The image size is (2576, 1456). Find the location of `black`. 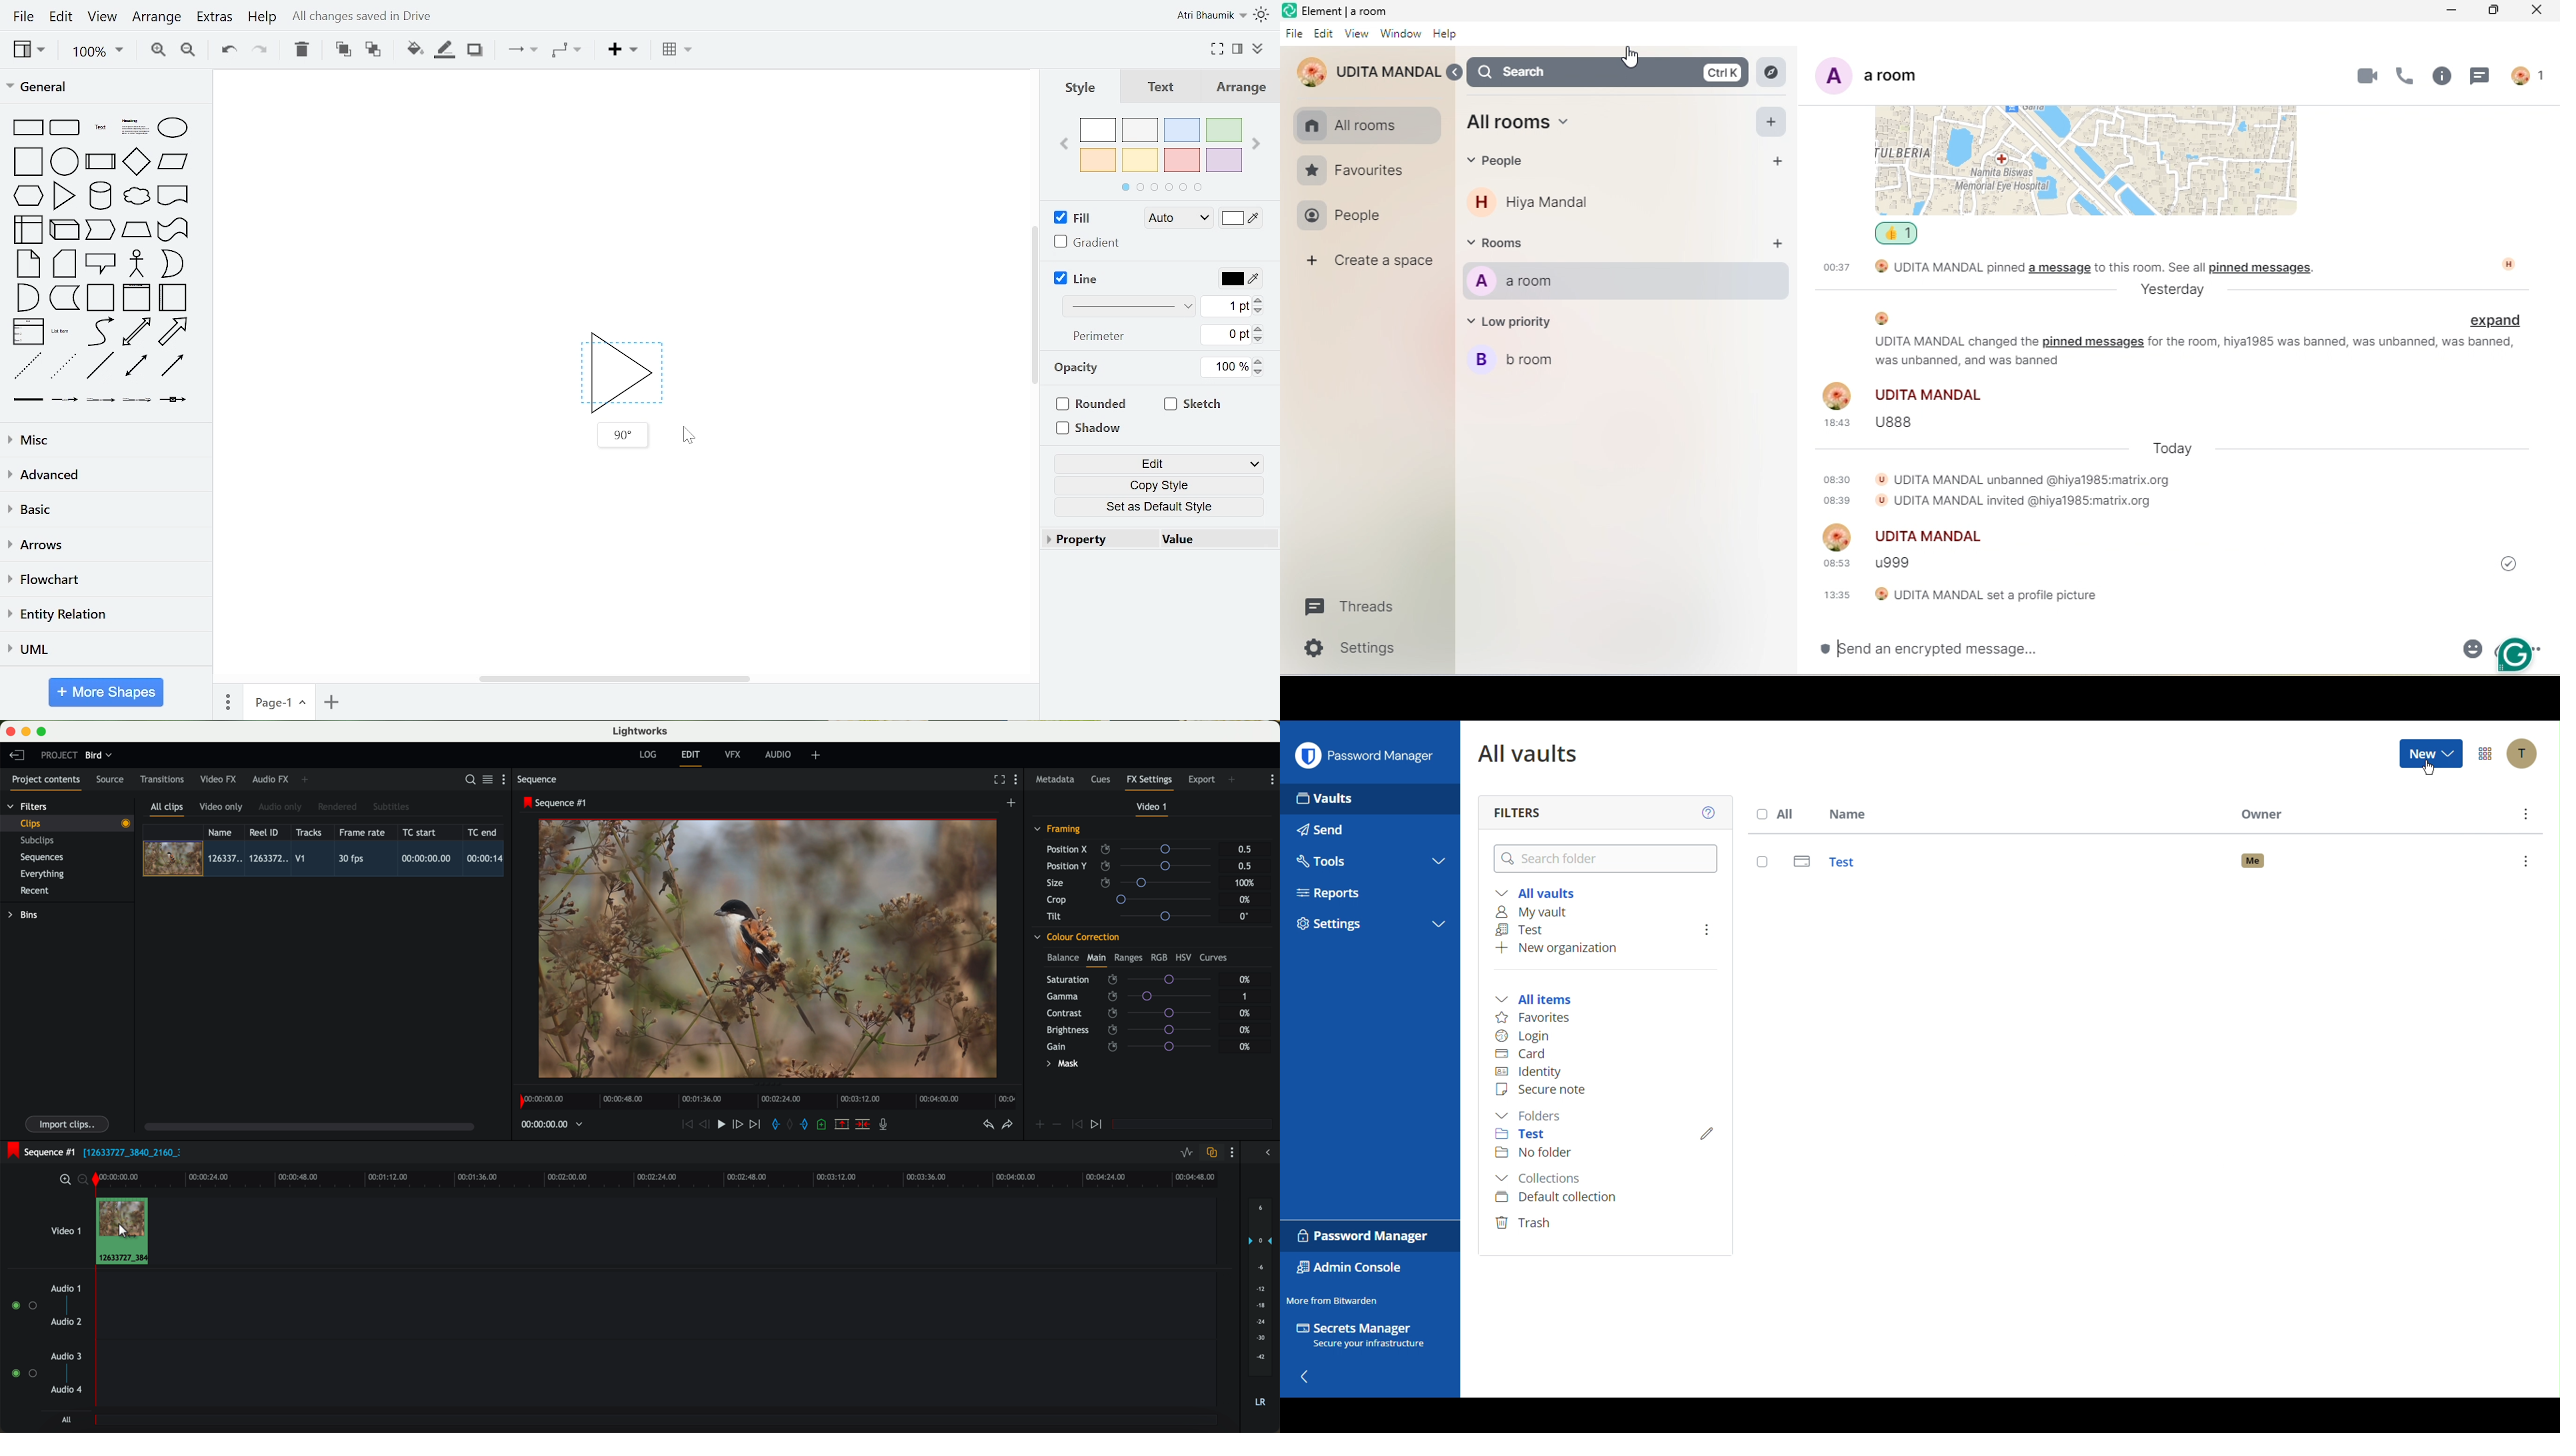

black is located at coordinates (128, 1151).